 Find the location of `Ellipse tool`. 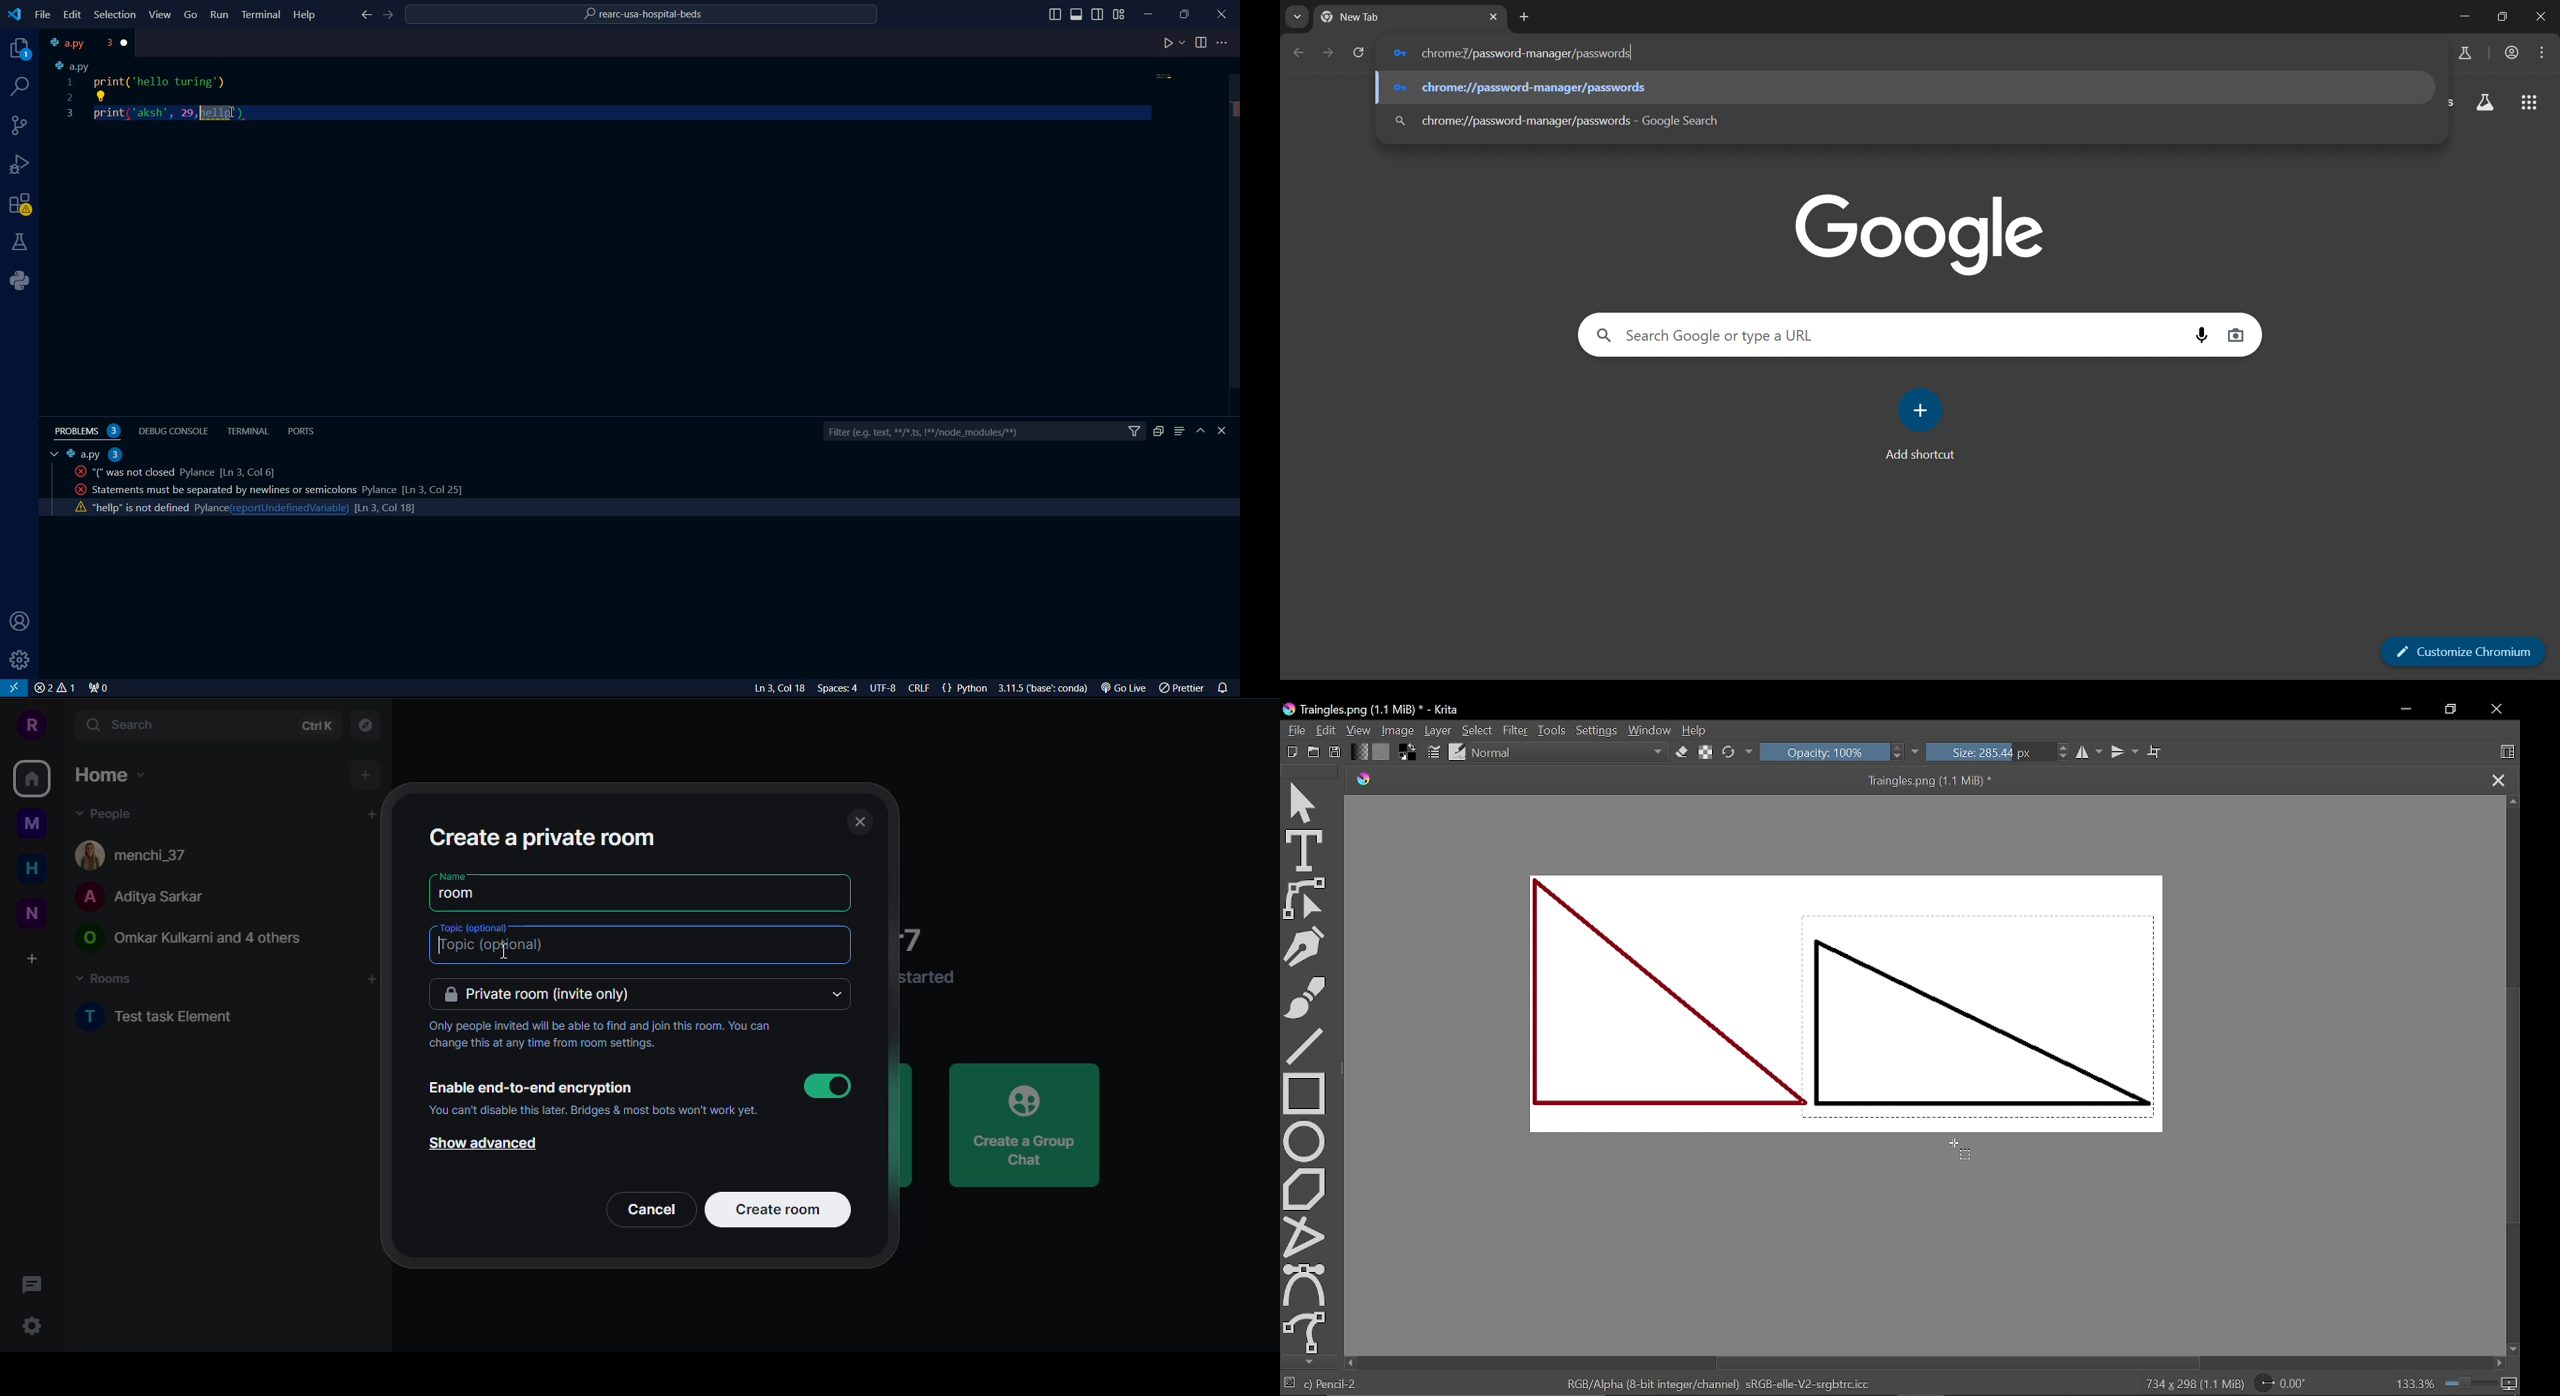

Ellipse tool is located at coordinates (1305, 1140).